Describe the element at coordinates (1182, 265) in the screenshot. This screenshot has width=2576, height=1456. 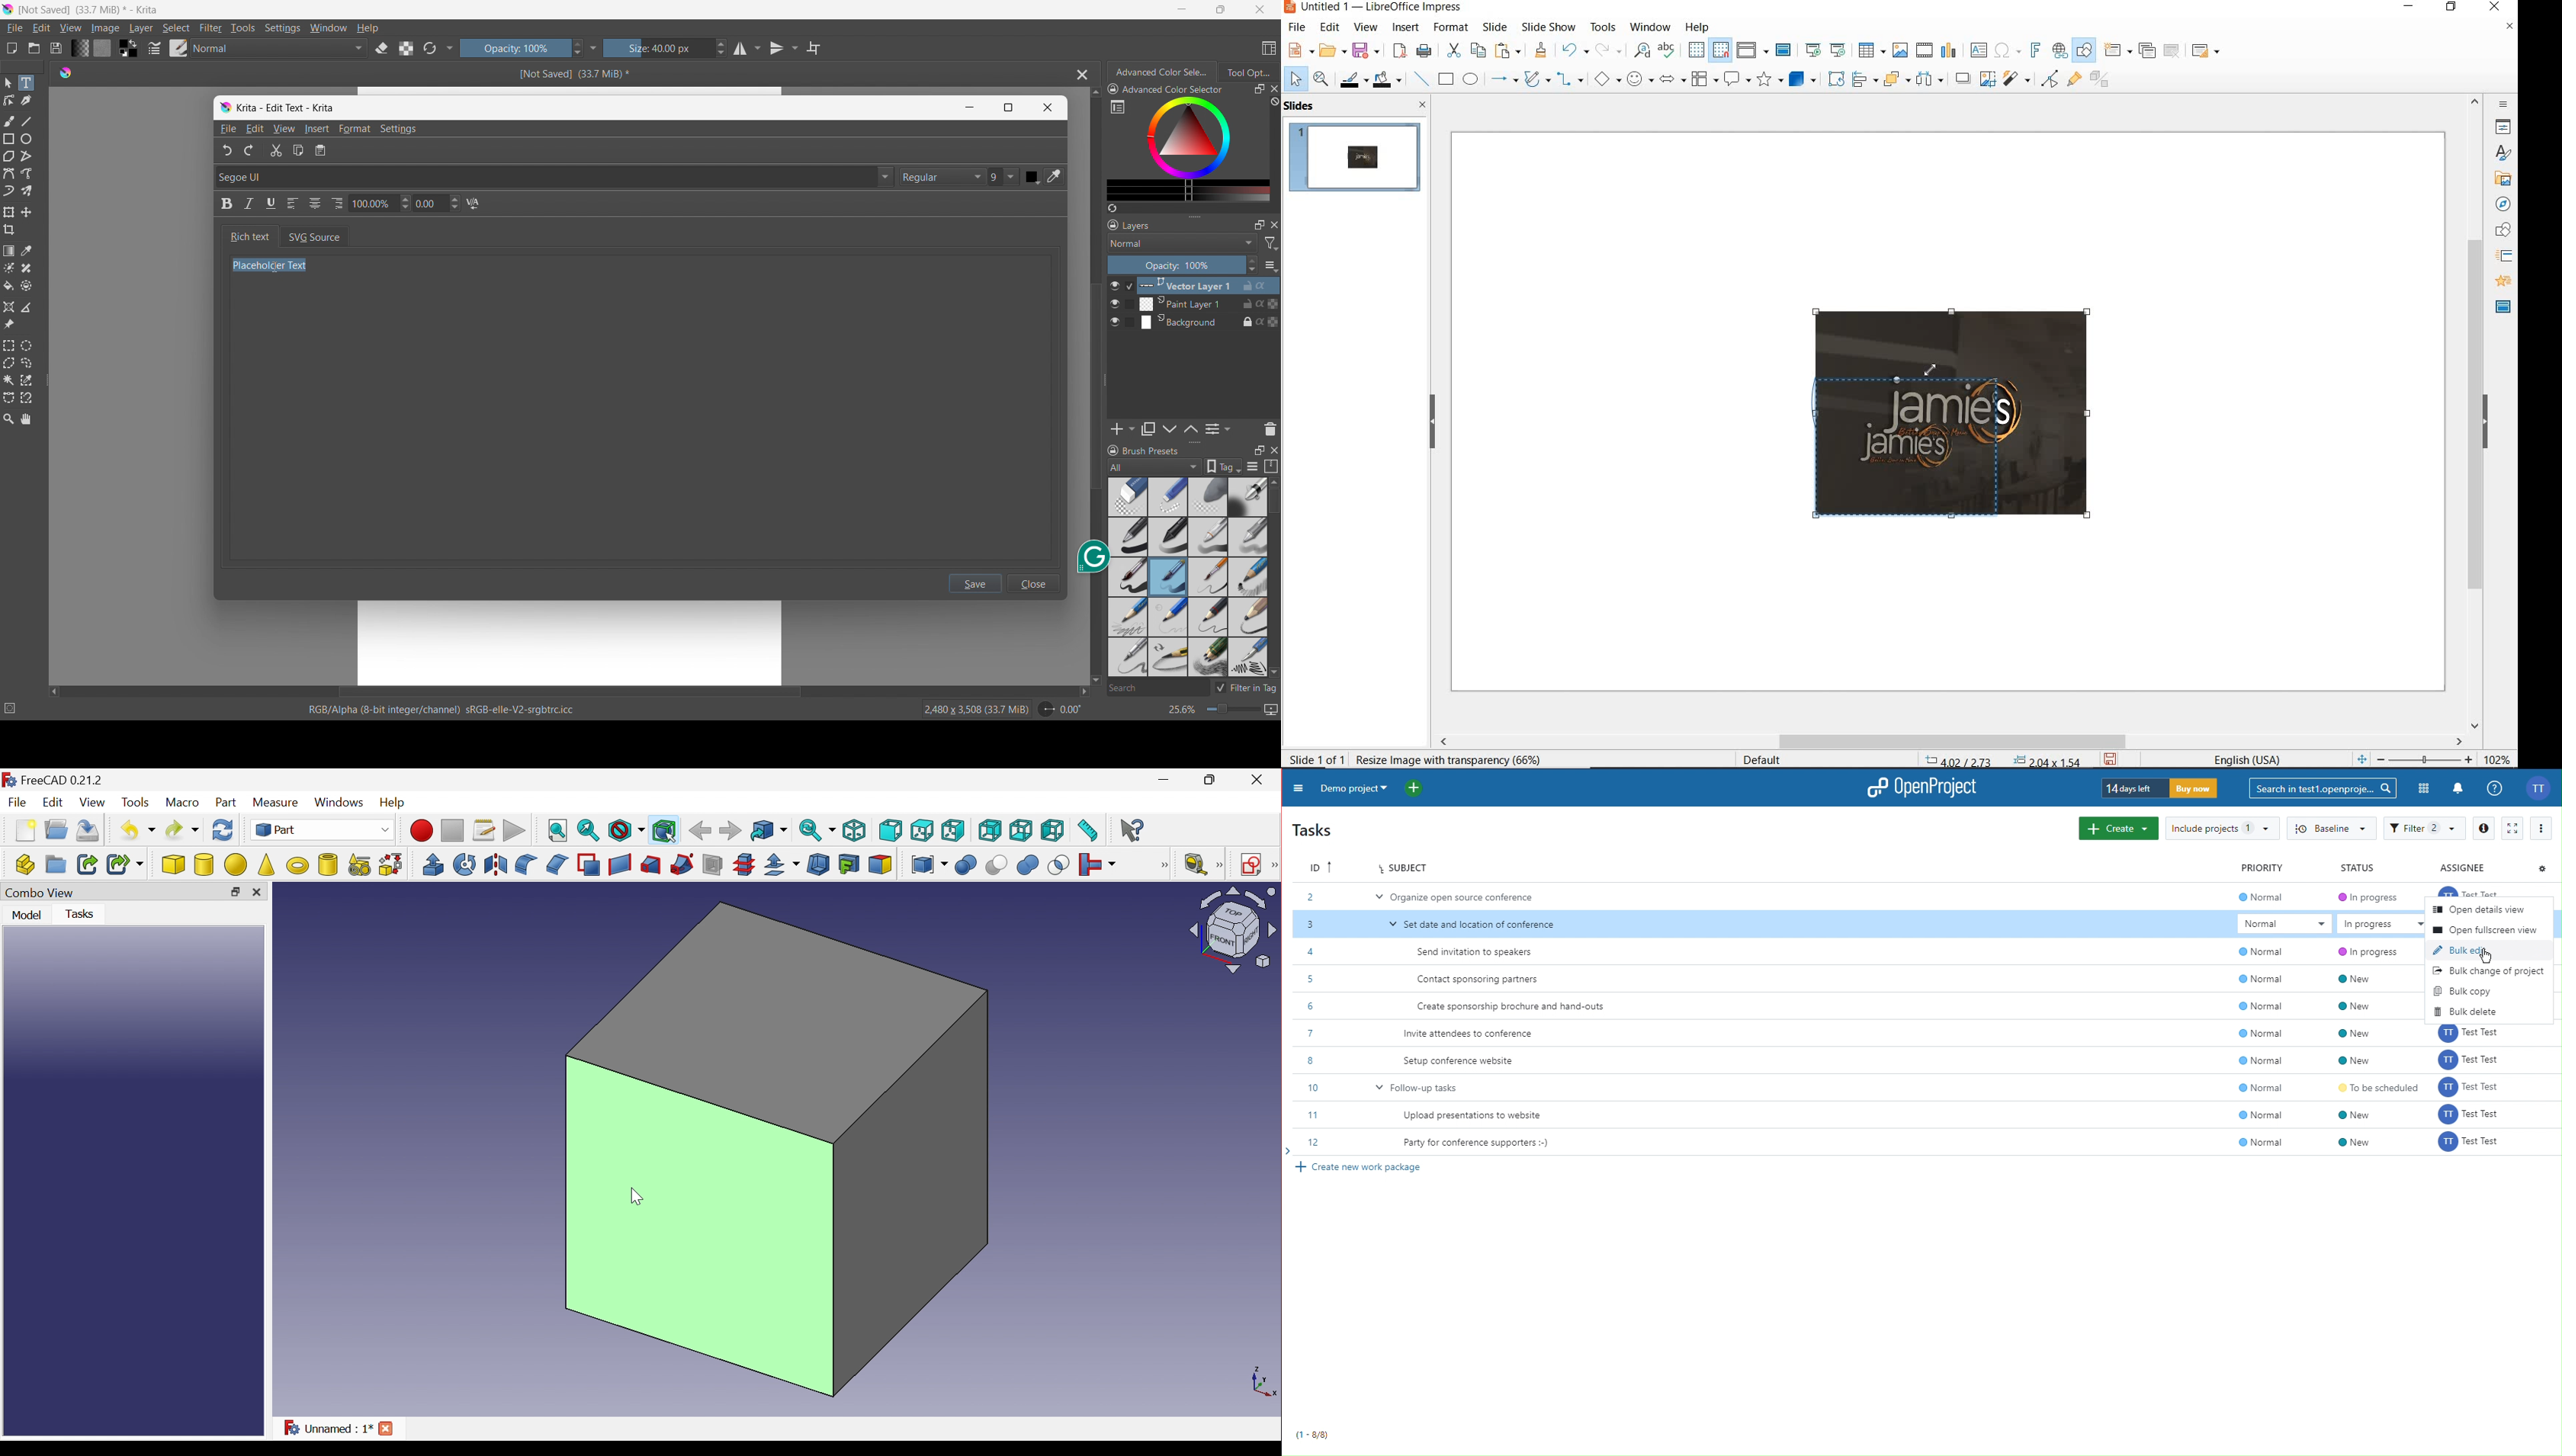
I see `opacity control` at that location.